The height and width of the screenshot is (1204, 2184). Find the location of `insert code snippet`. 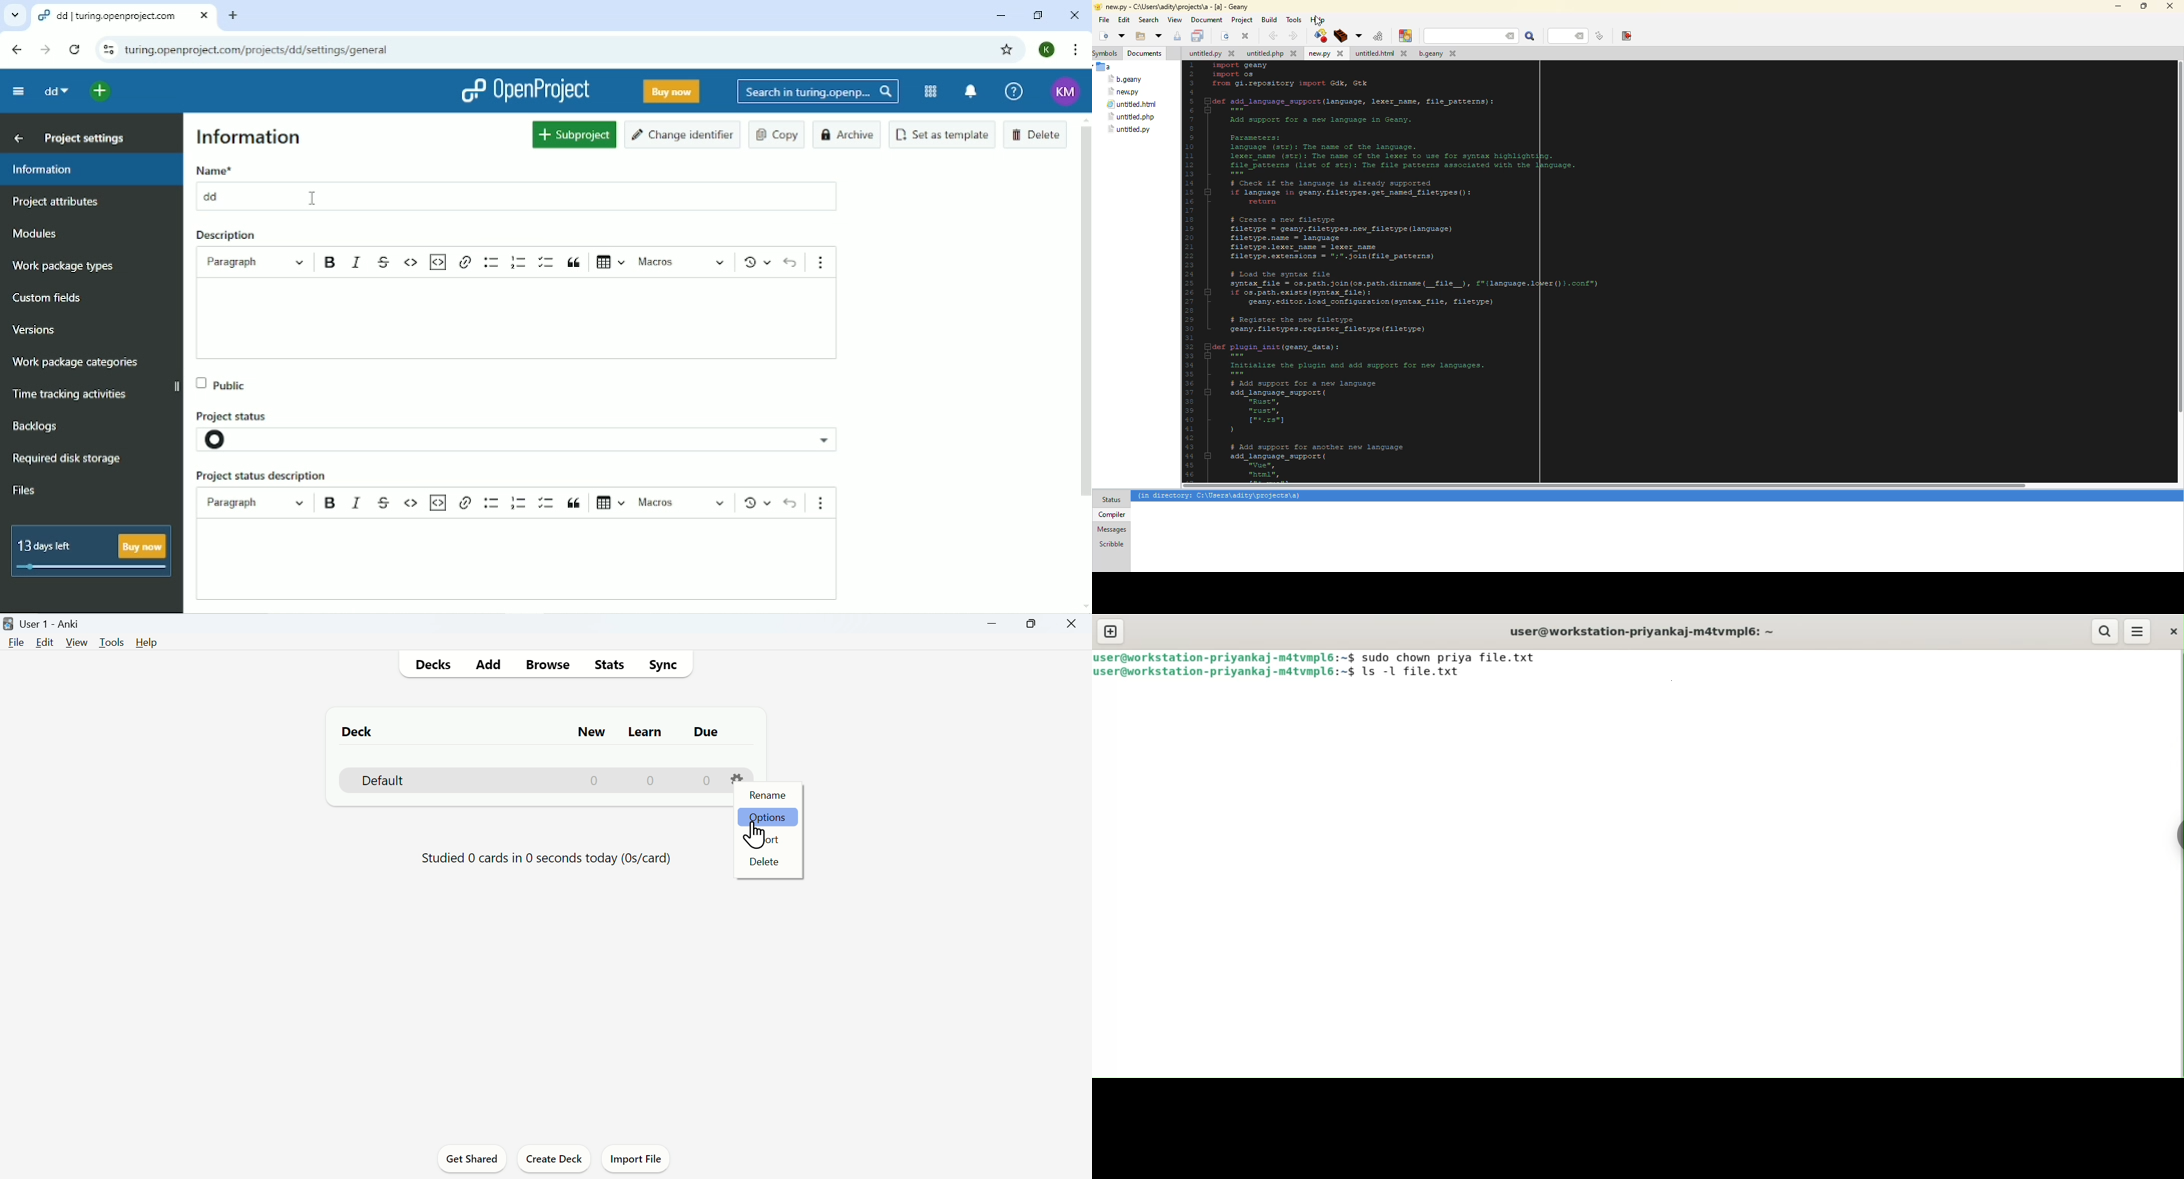

insert code snippet is located at coordinates (439, 501).